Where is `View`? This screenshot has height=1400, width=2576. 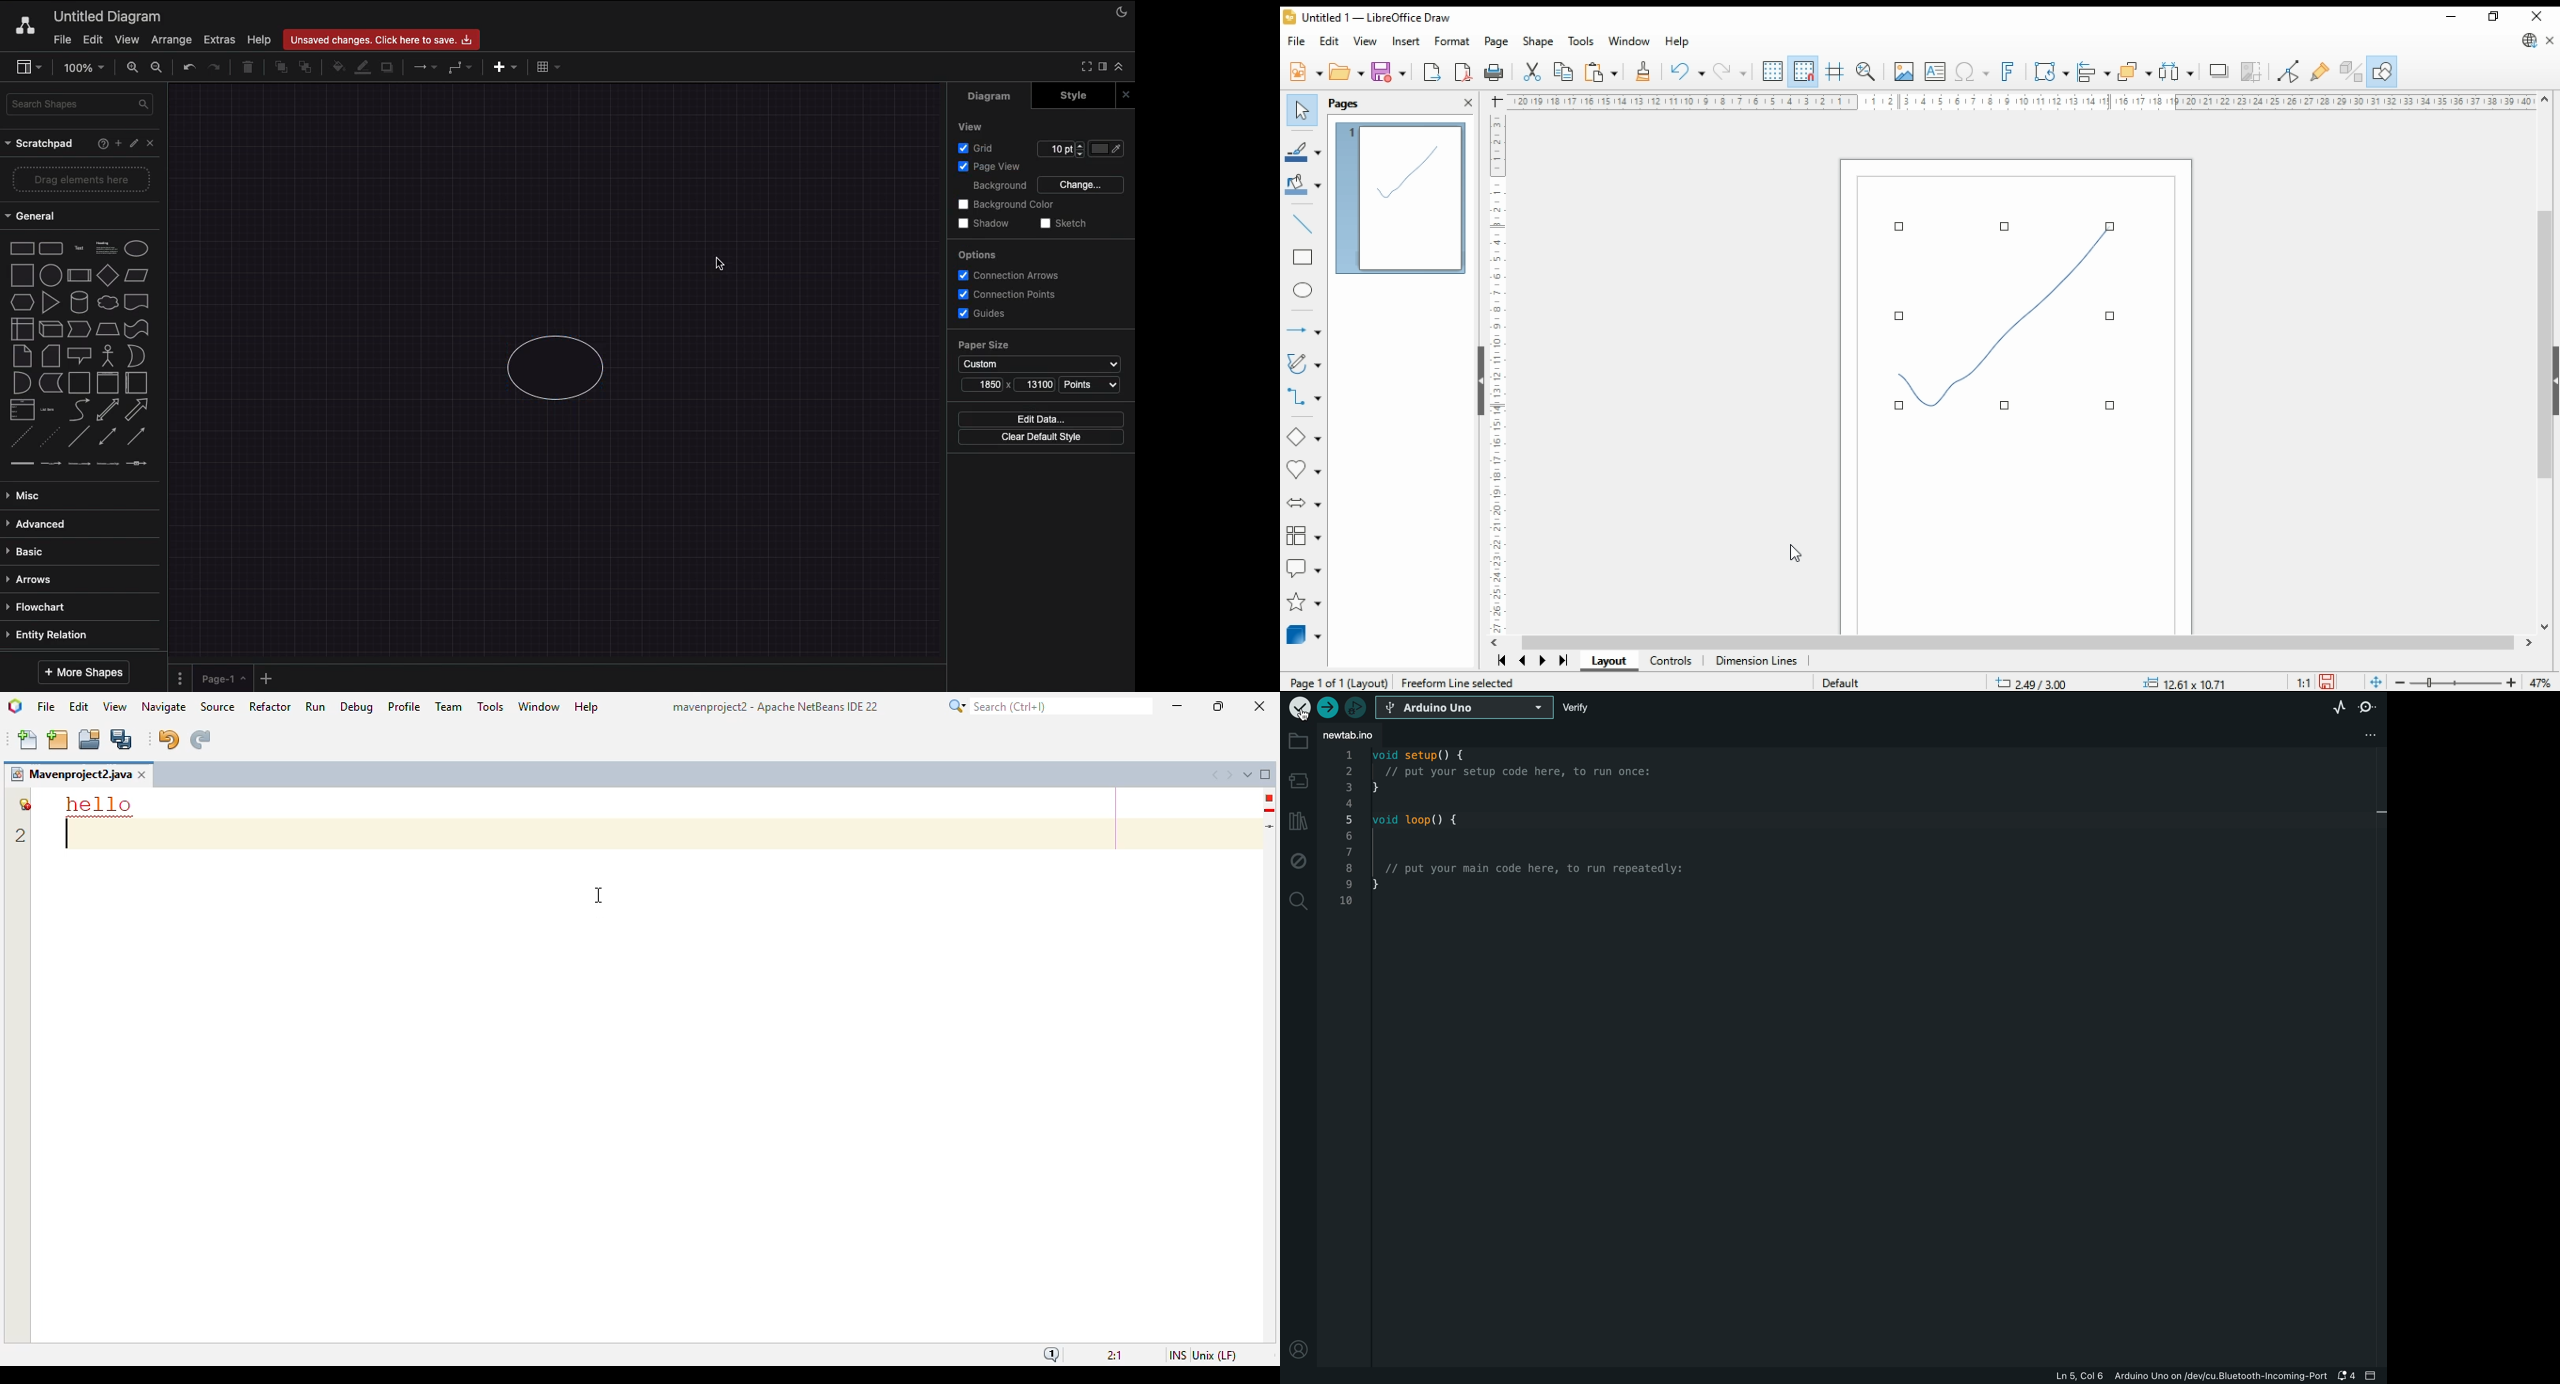
View is located at coordinates (972, 126).